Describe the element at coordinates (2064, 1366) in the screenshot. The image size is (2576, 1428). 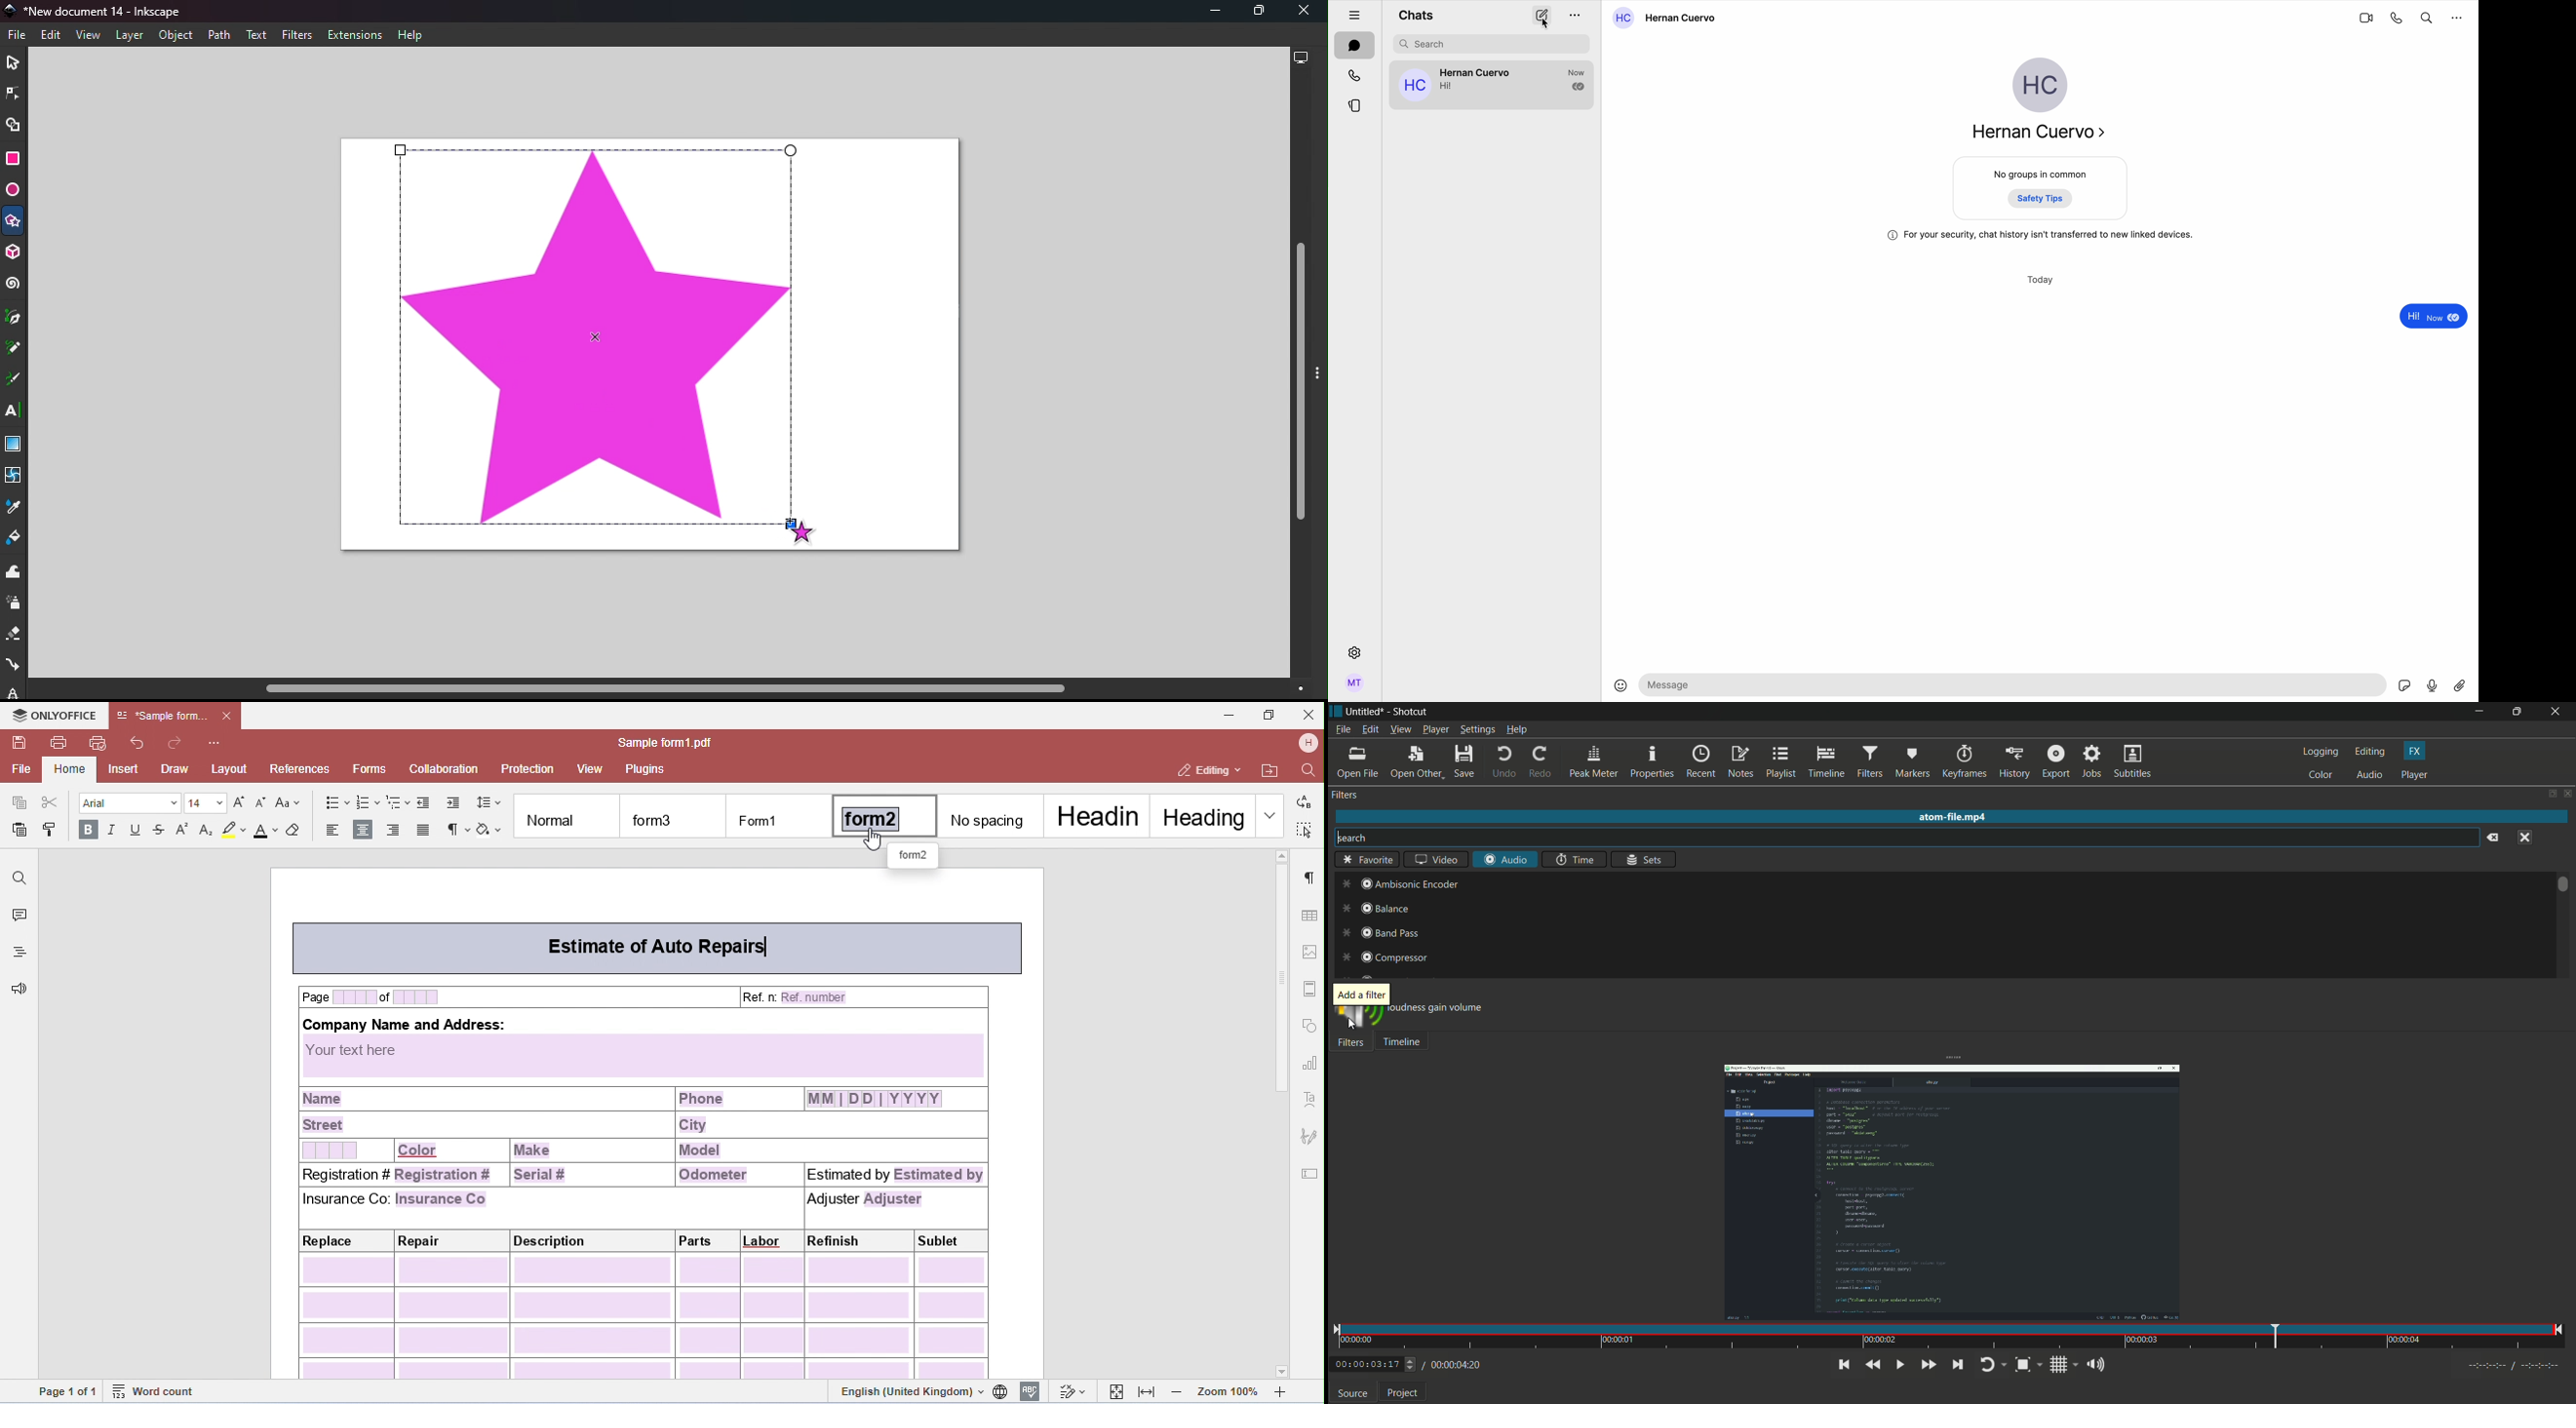
I see `toggle grid` at that location.